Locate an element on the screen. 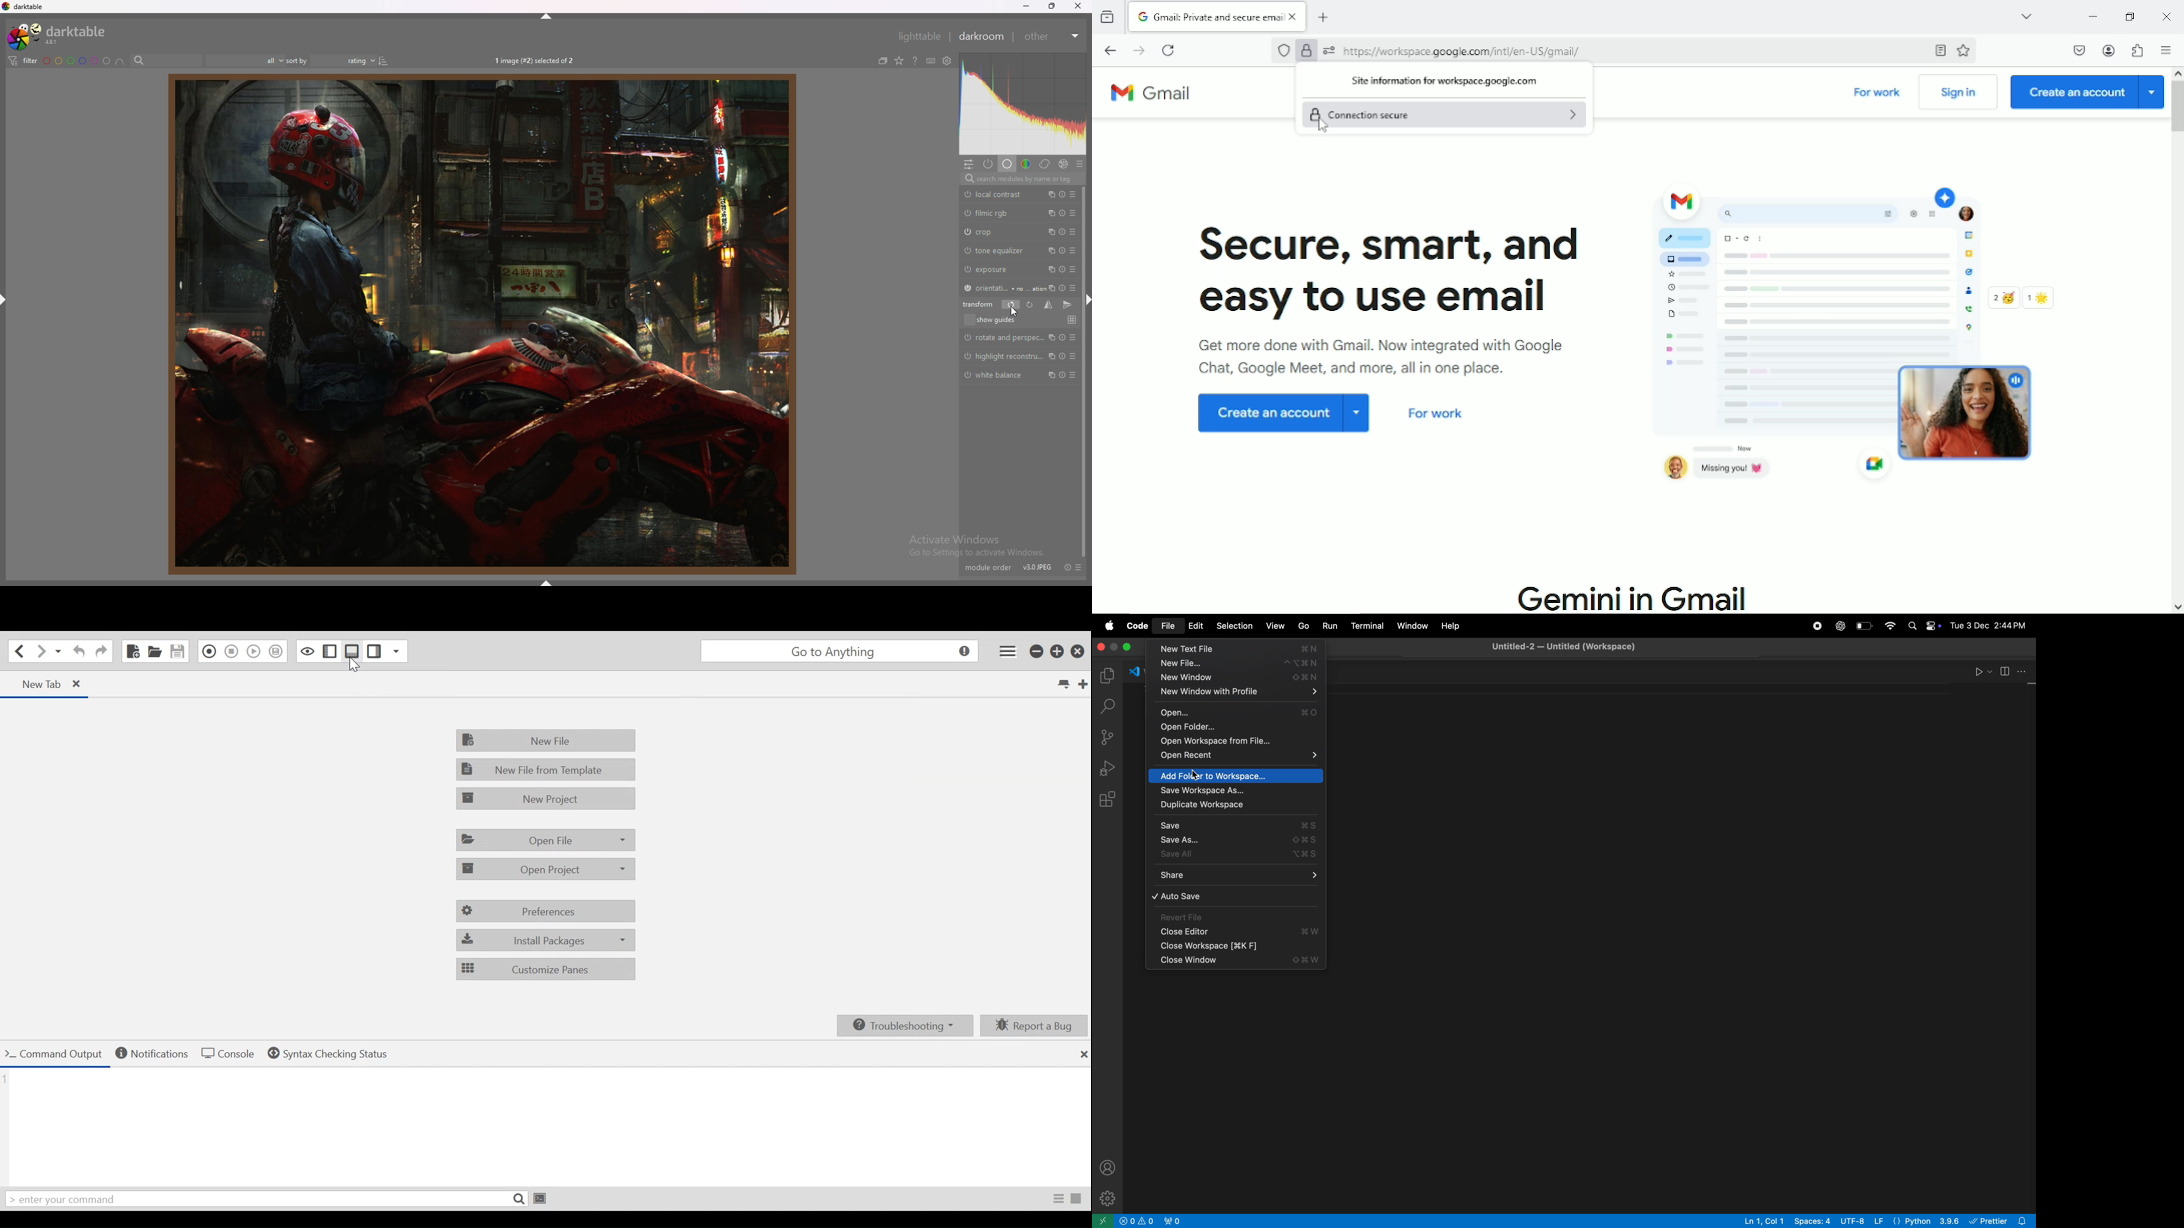 The image size is (2184, 1232). Toggle Focus mode is located at coordinates (308, 652).